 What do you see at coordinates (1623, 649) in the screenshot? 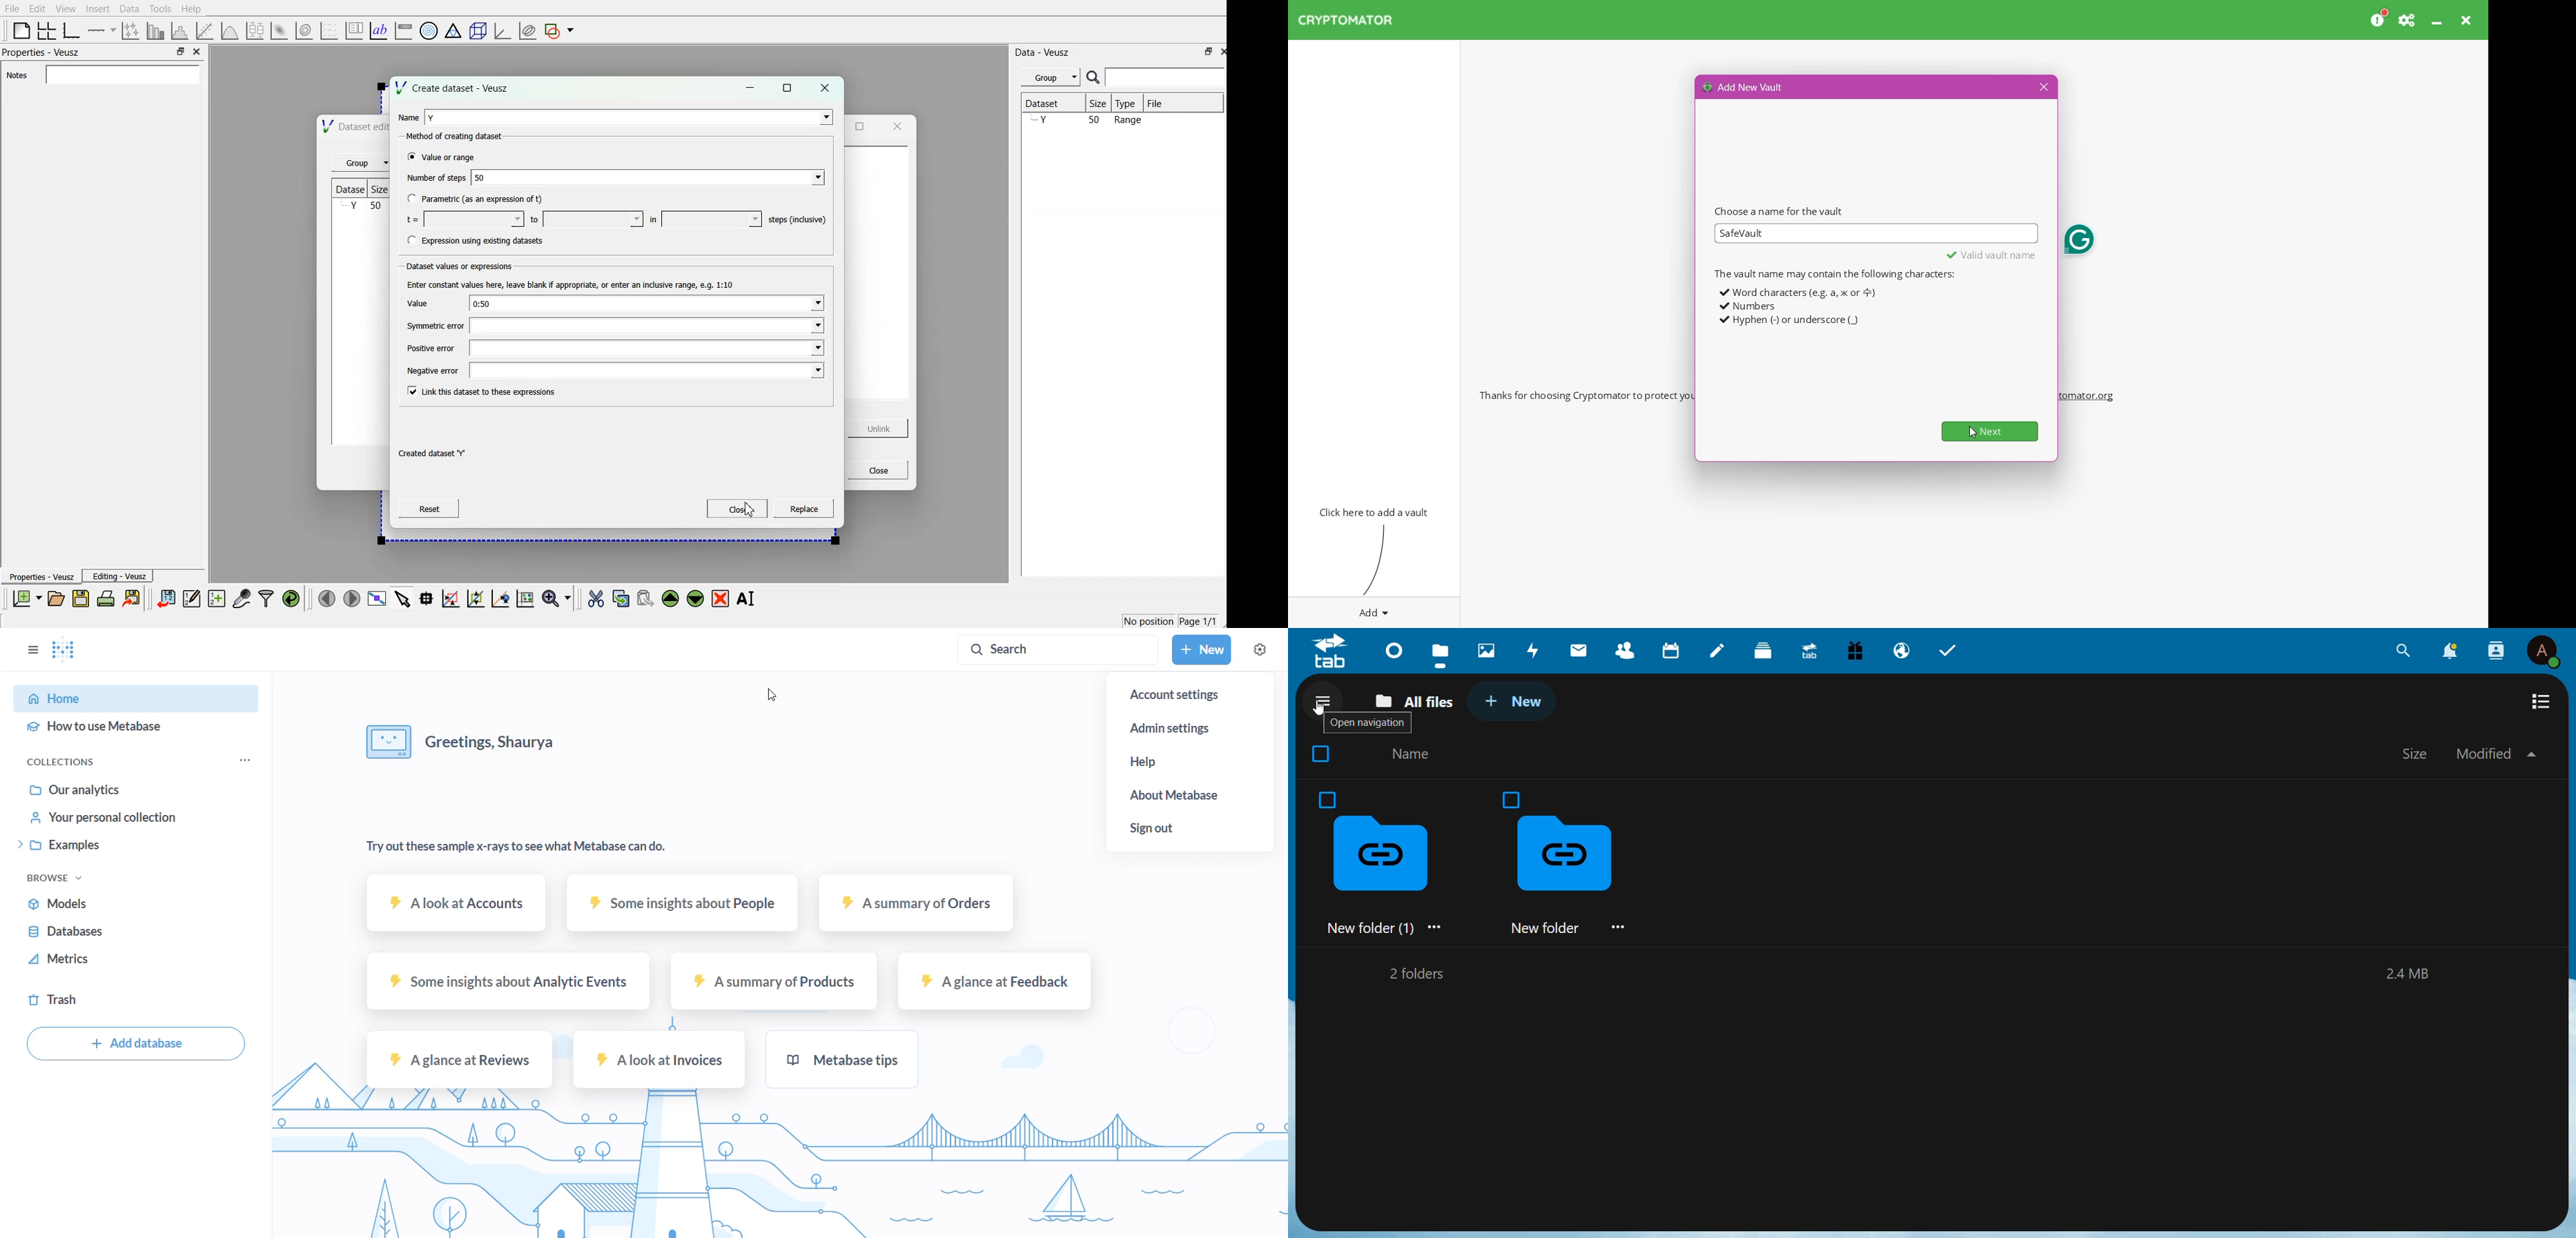
I see `contact` at bounding box center [1623, 649].